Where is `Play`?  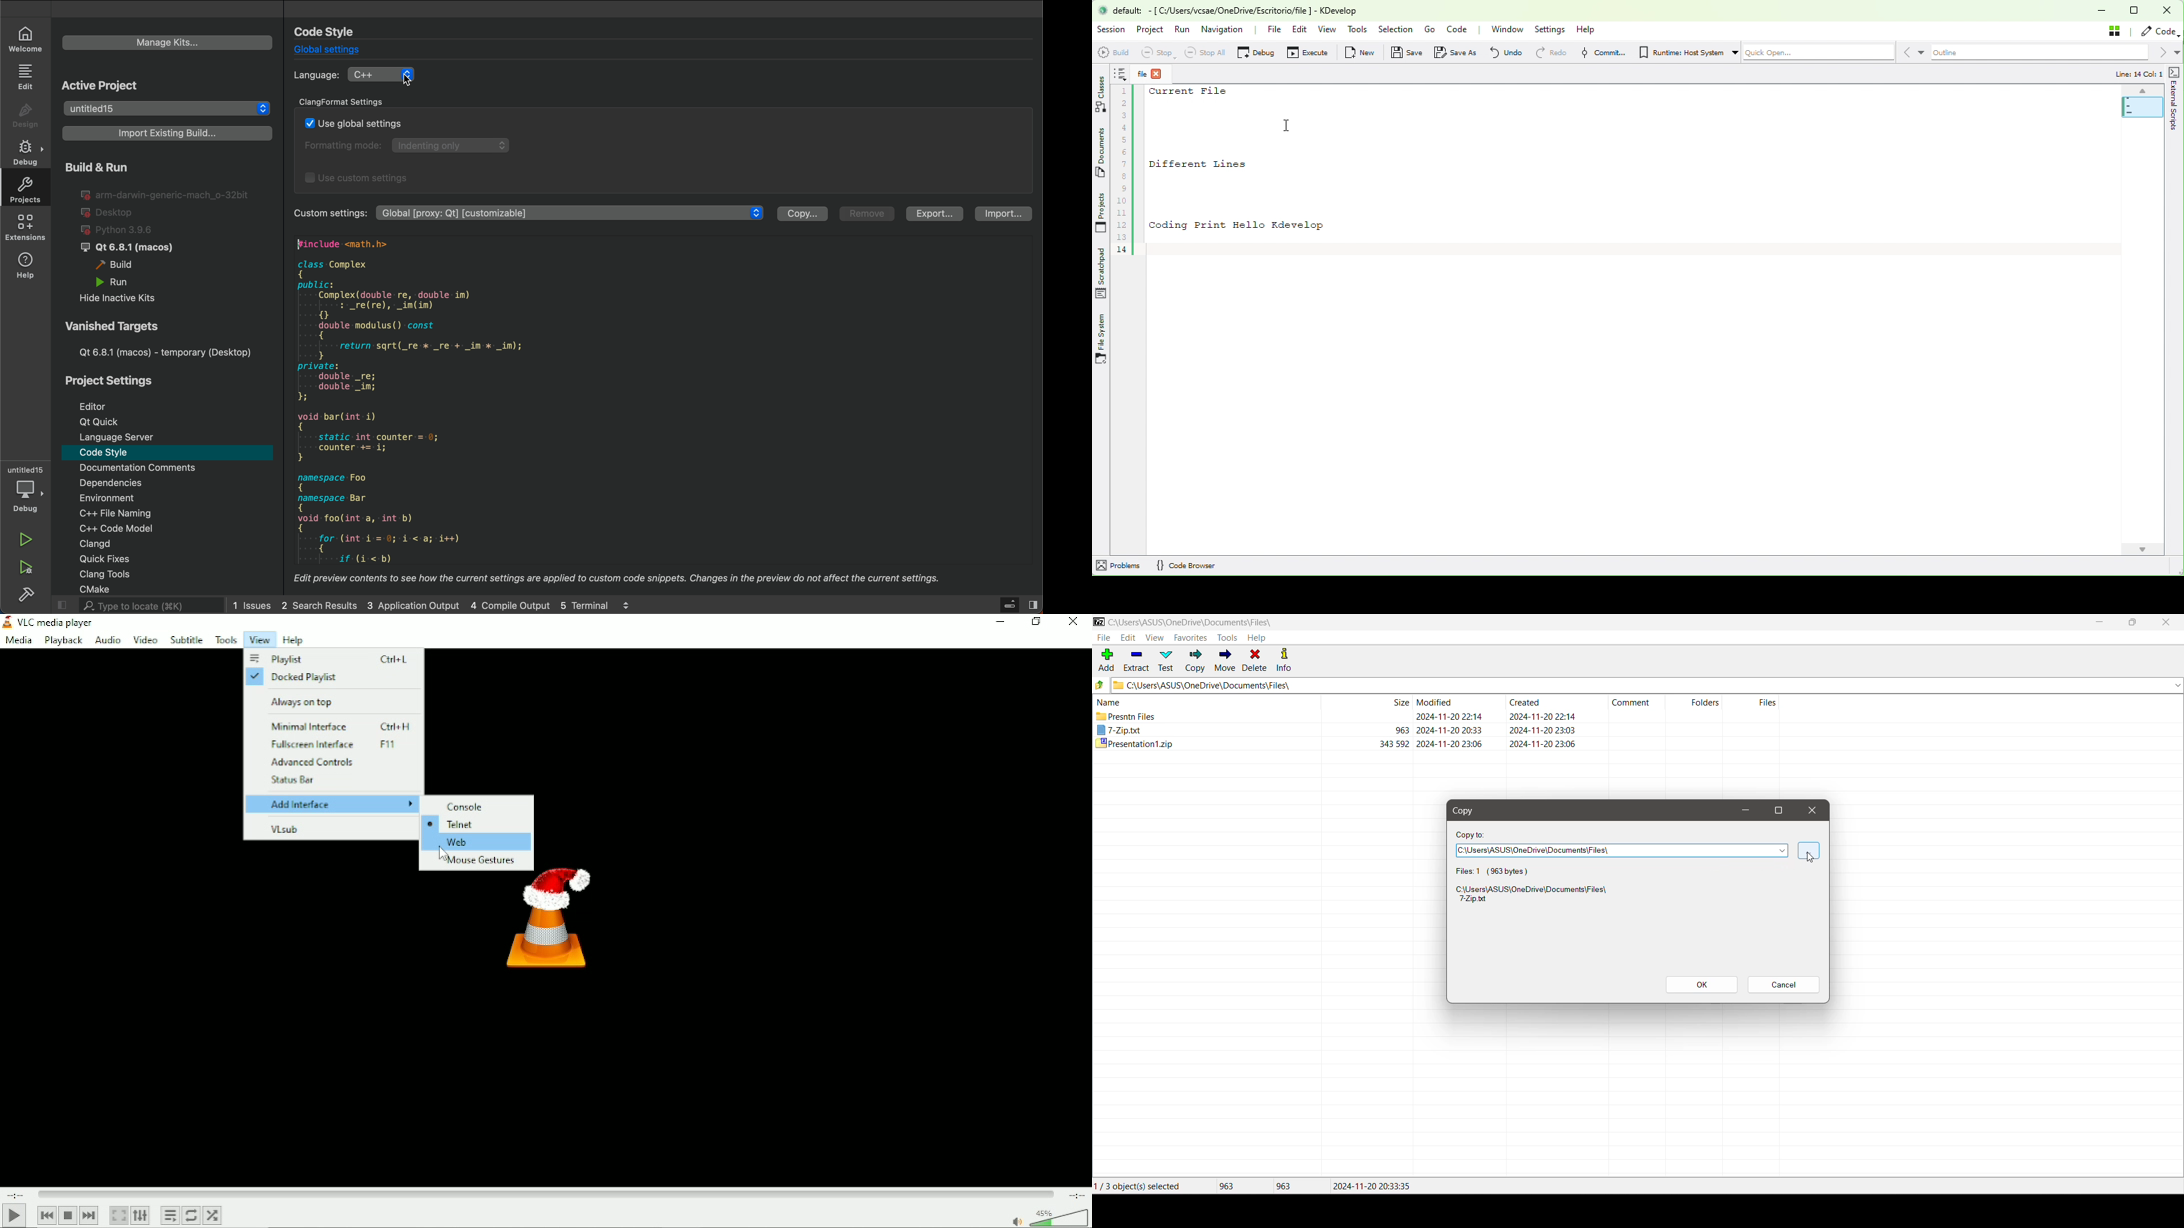 Play is located at coordinates (15, 1216).